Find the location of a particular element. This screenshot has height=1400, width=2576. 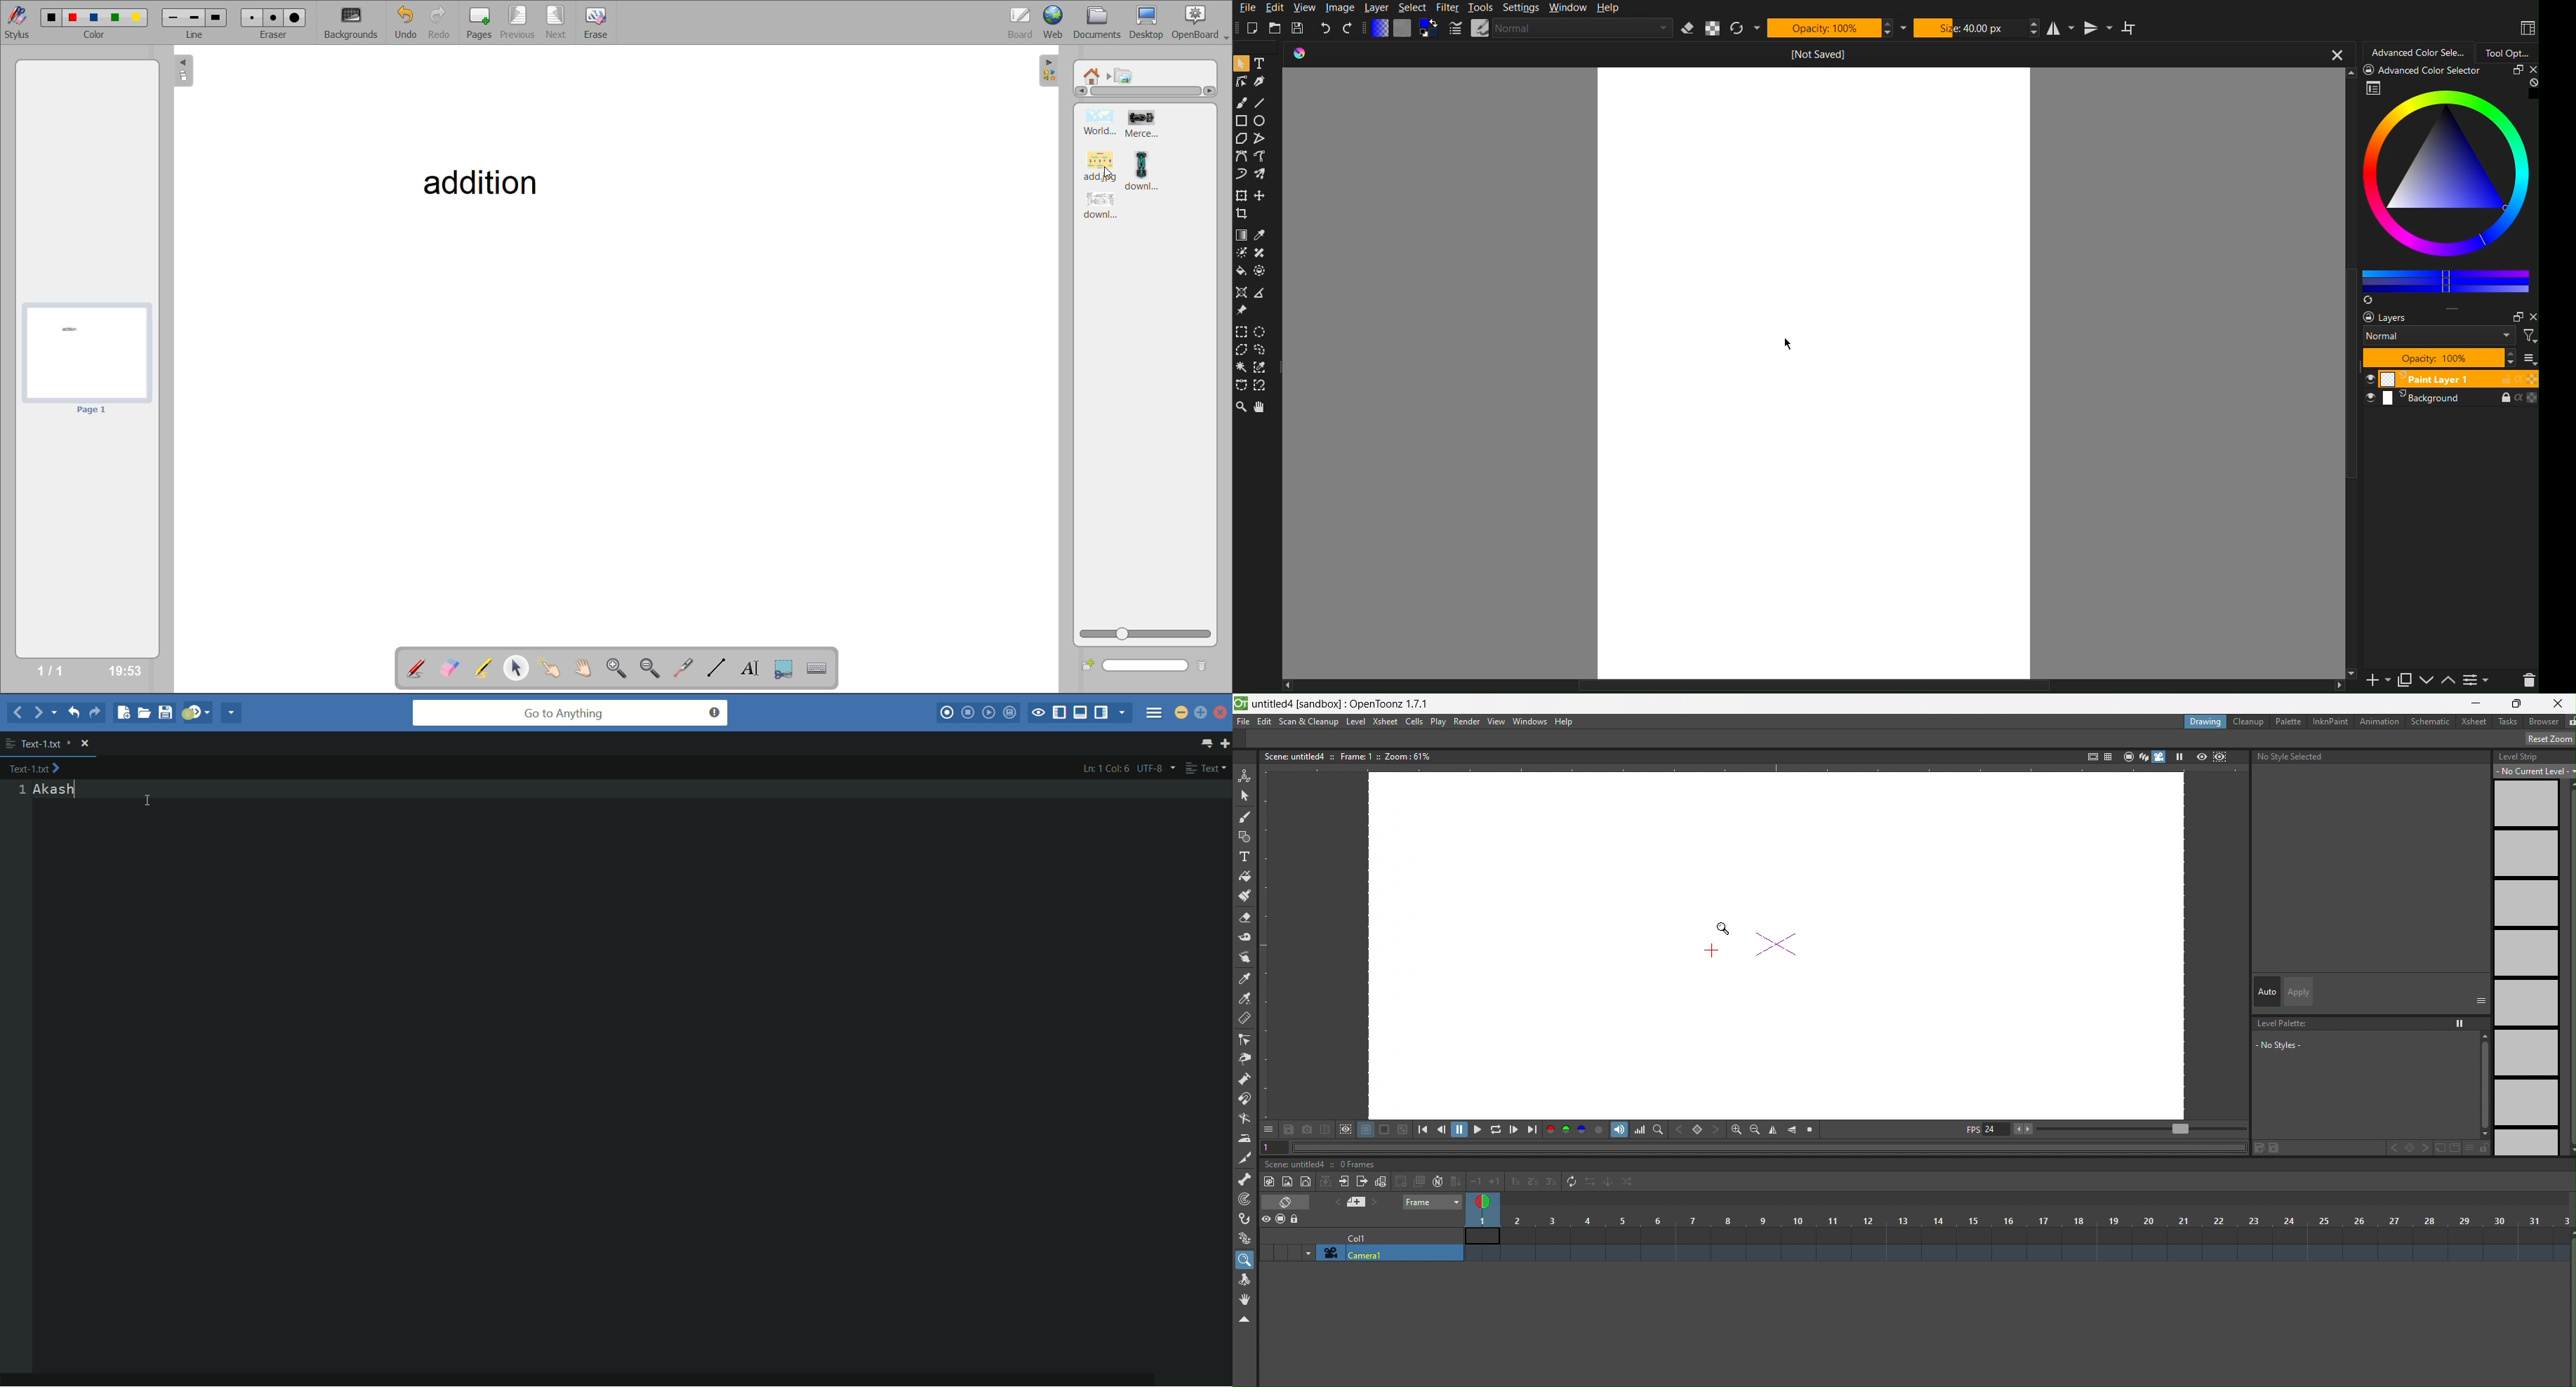

Tools is located at coordinates (1480, 8).